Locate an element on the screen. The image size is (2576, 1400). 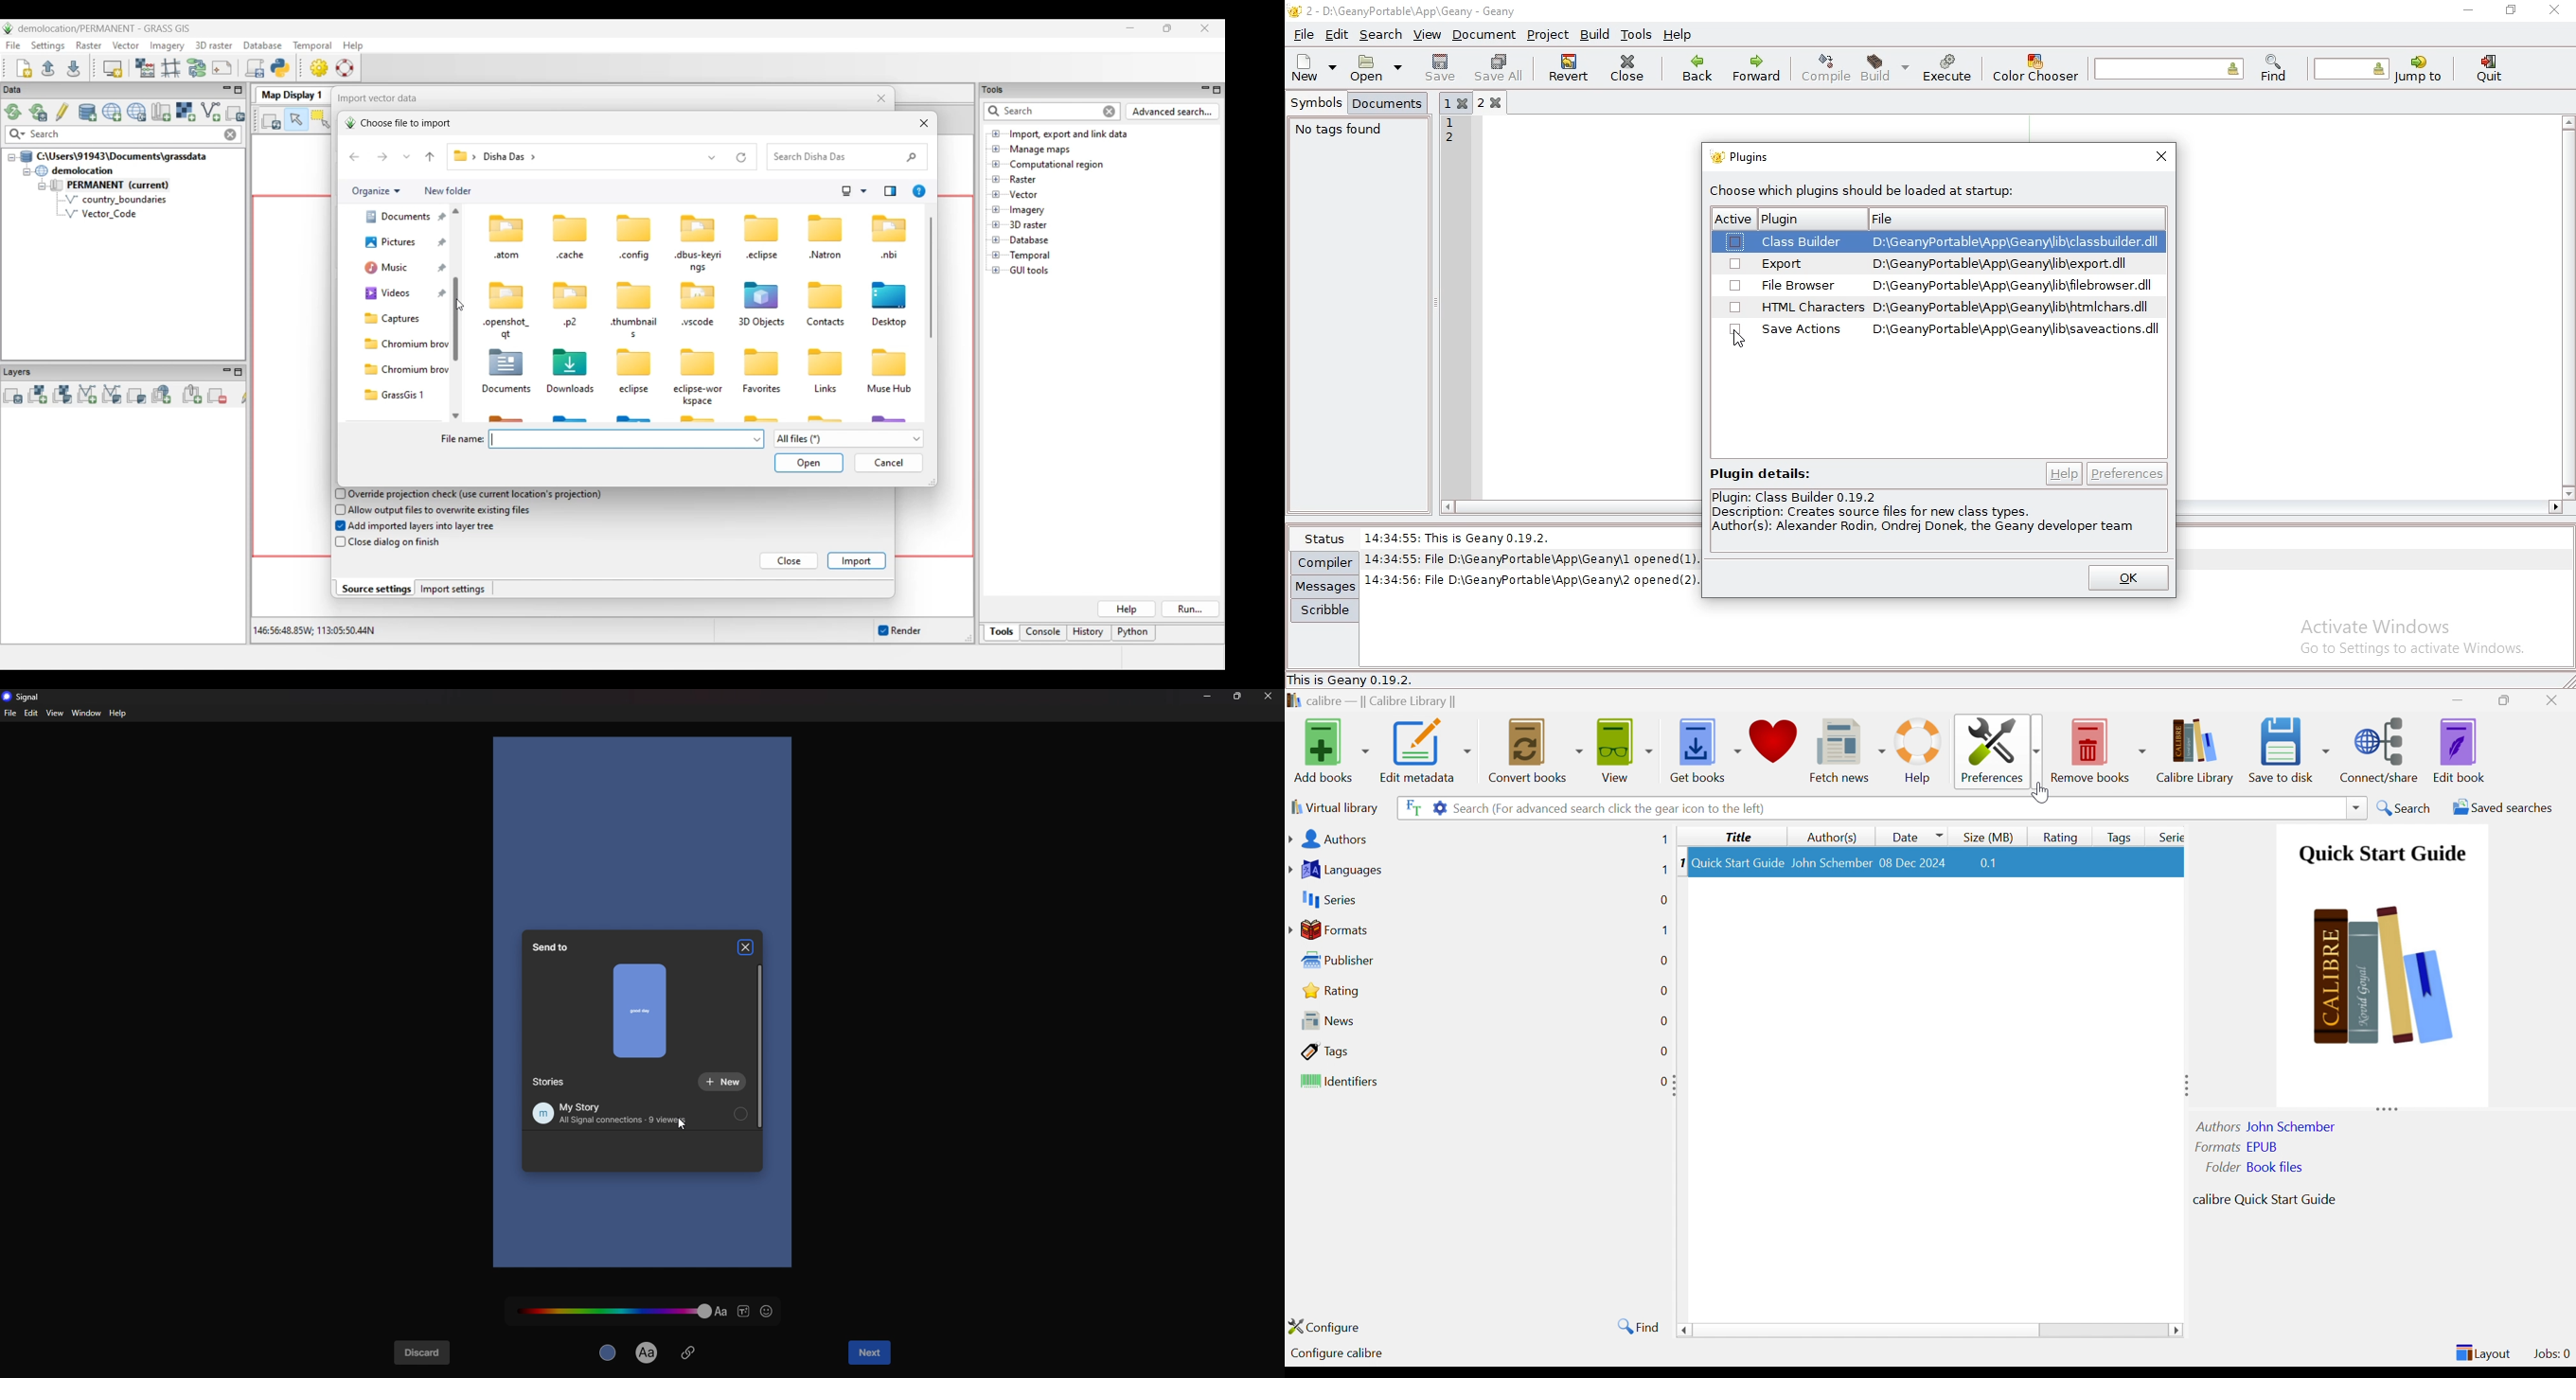
signal is located at coordinates (25, 696).